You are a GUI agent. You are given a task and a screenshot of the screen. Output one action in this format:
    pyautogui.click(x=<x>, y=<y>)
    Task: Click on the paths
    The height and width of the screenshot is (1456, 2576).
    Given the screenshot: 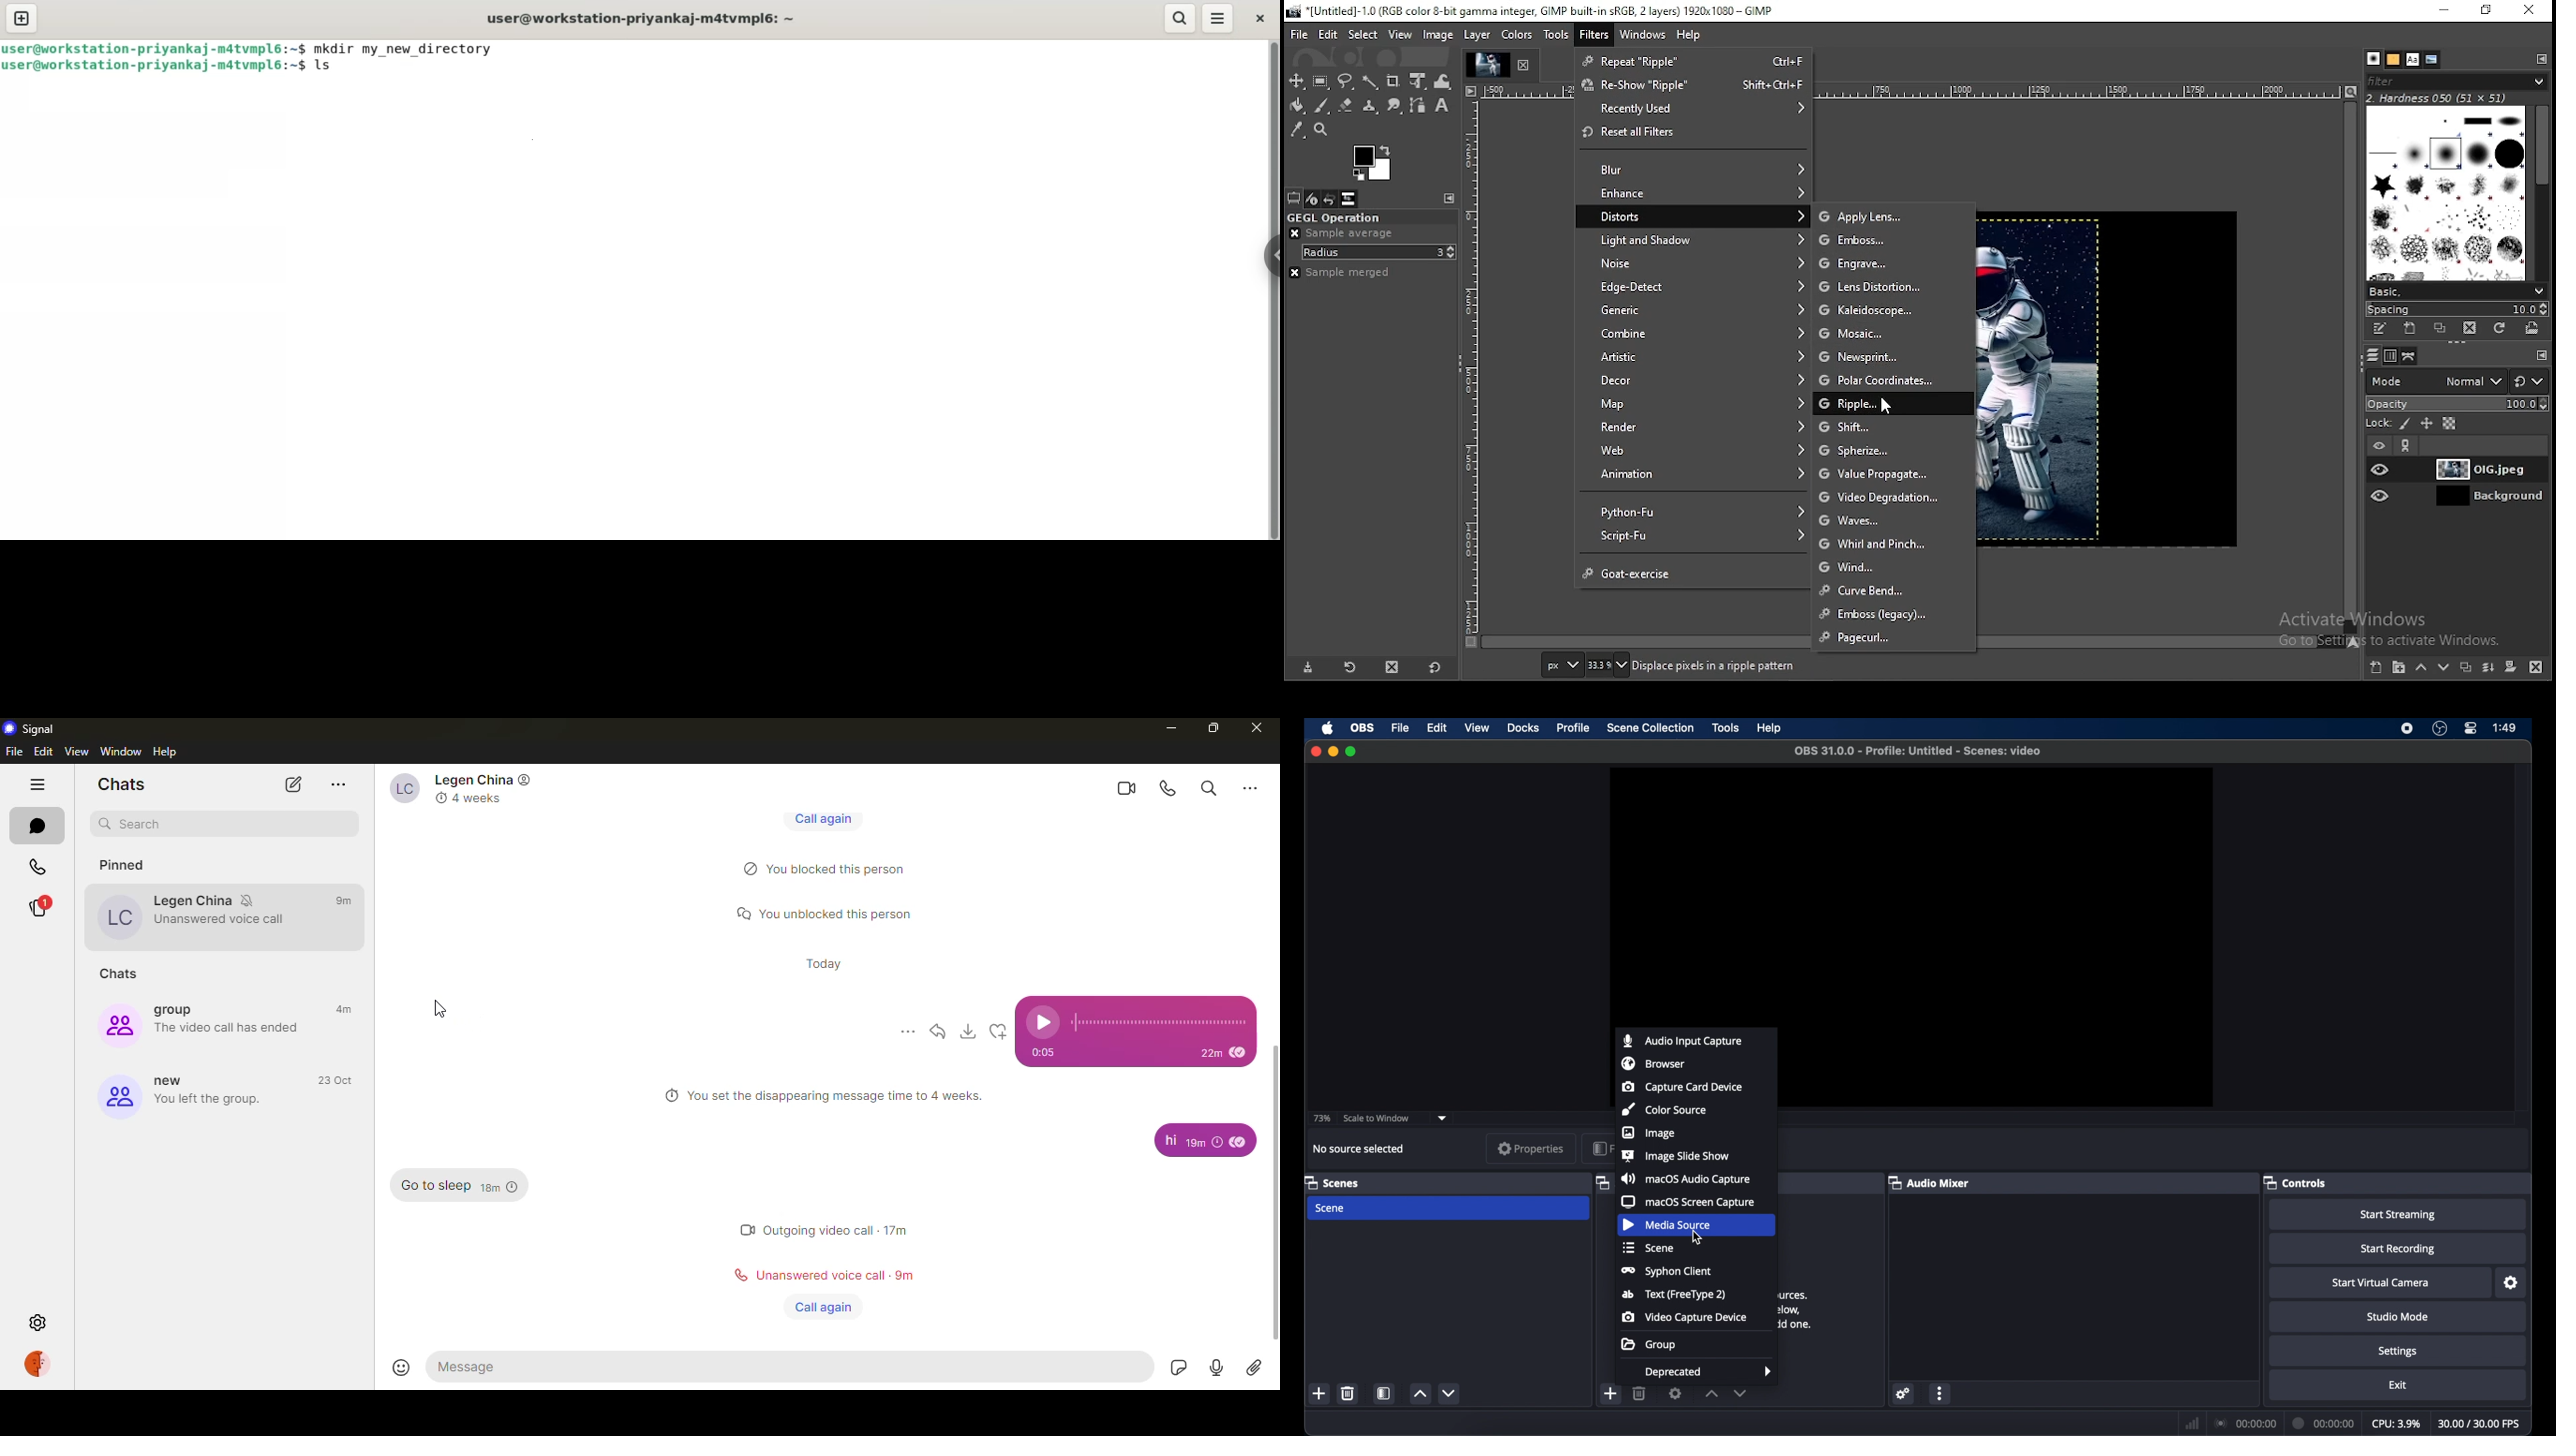 What is the action you would take?
    pyautogui.click(x=2409, y=356)
    